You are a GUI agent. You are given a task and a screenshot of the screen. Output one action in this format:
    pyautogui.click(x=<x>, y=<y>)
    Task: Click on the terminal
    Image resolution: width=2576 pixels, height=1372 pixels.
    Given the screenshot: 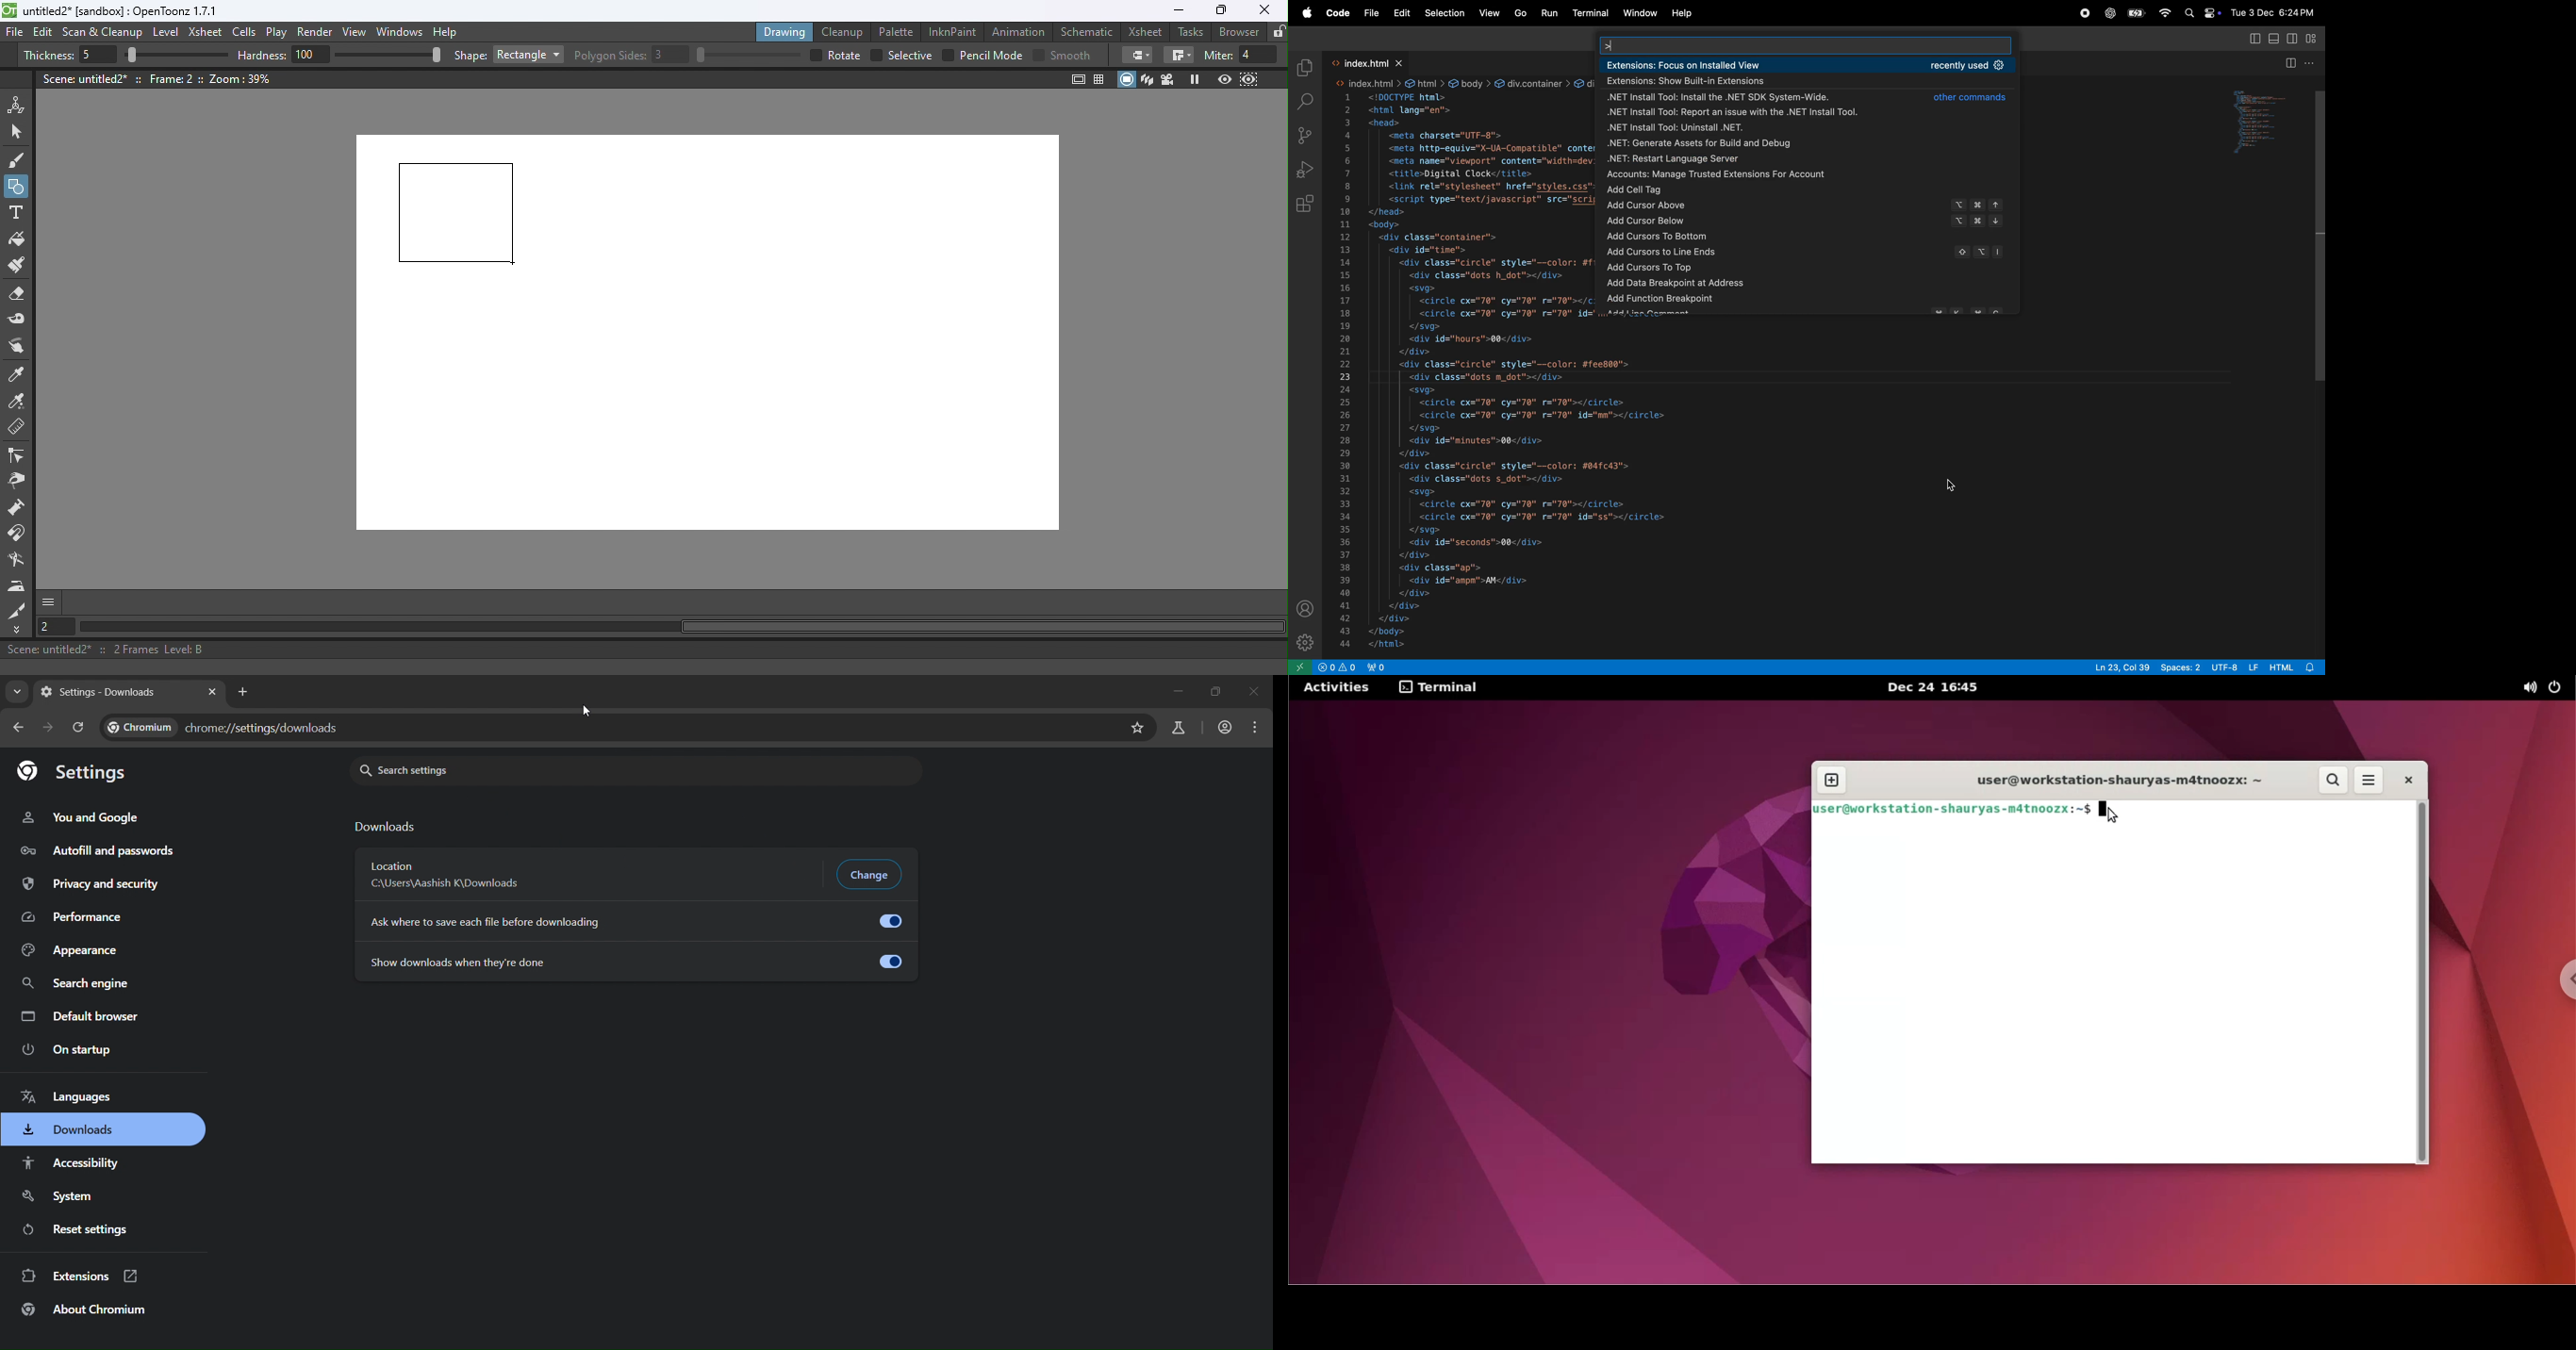 What is the action you would take?
    pyautogui.click(x=1591, y=12)
    